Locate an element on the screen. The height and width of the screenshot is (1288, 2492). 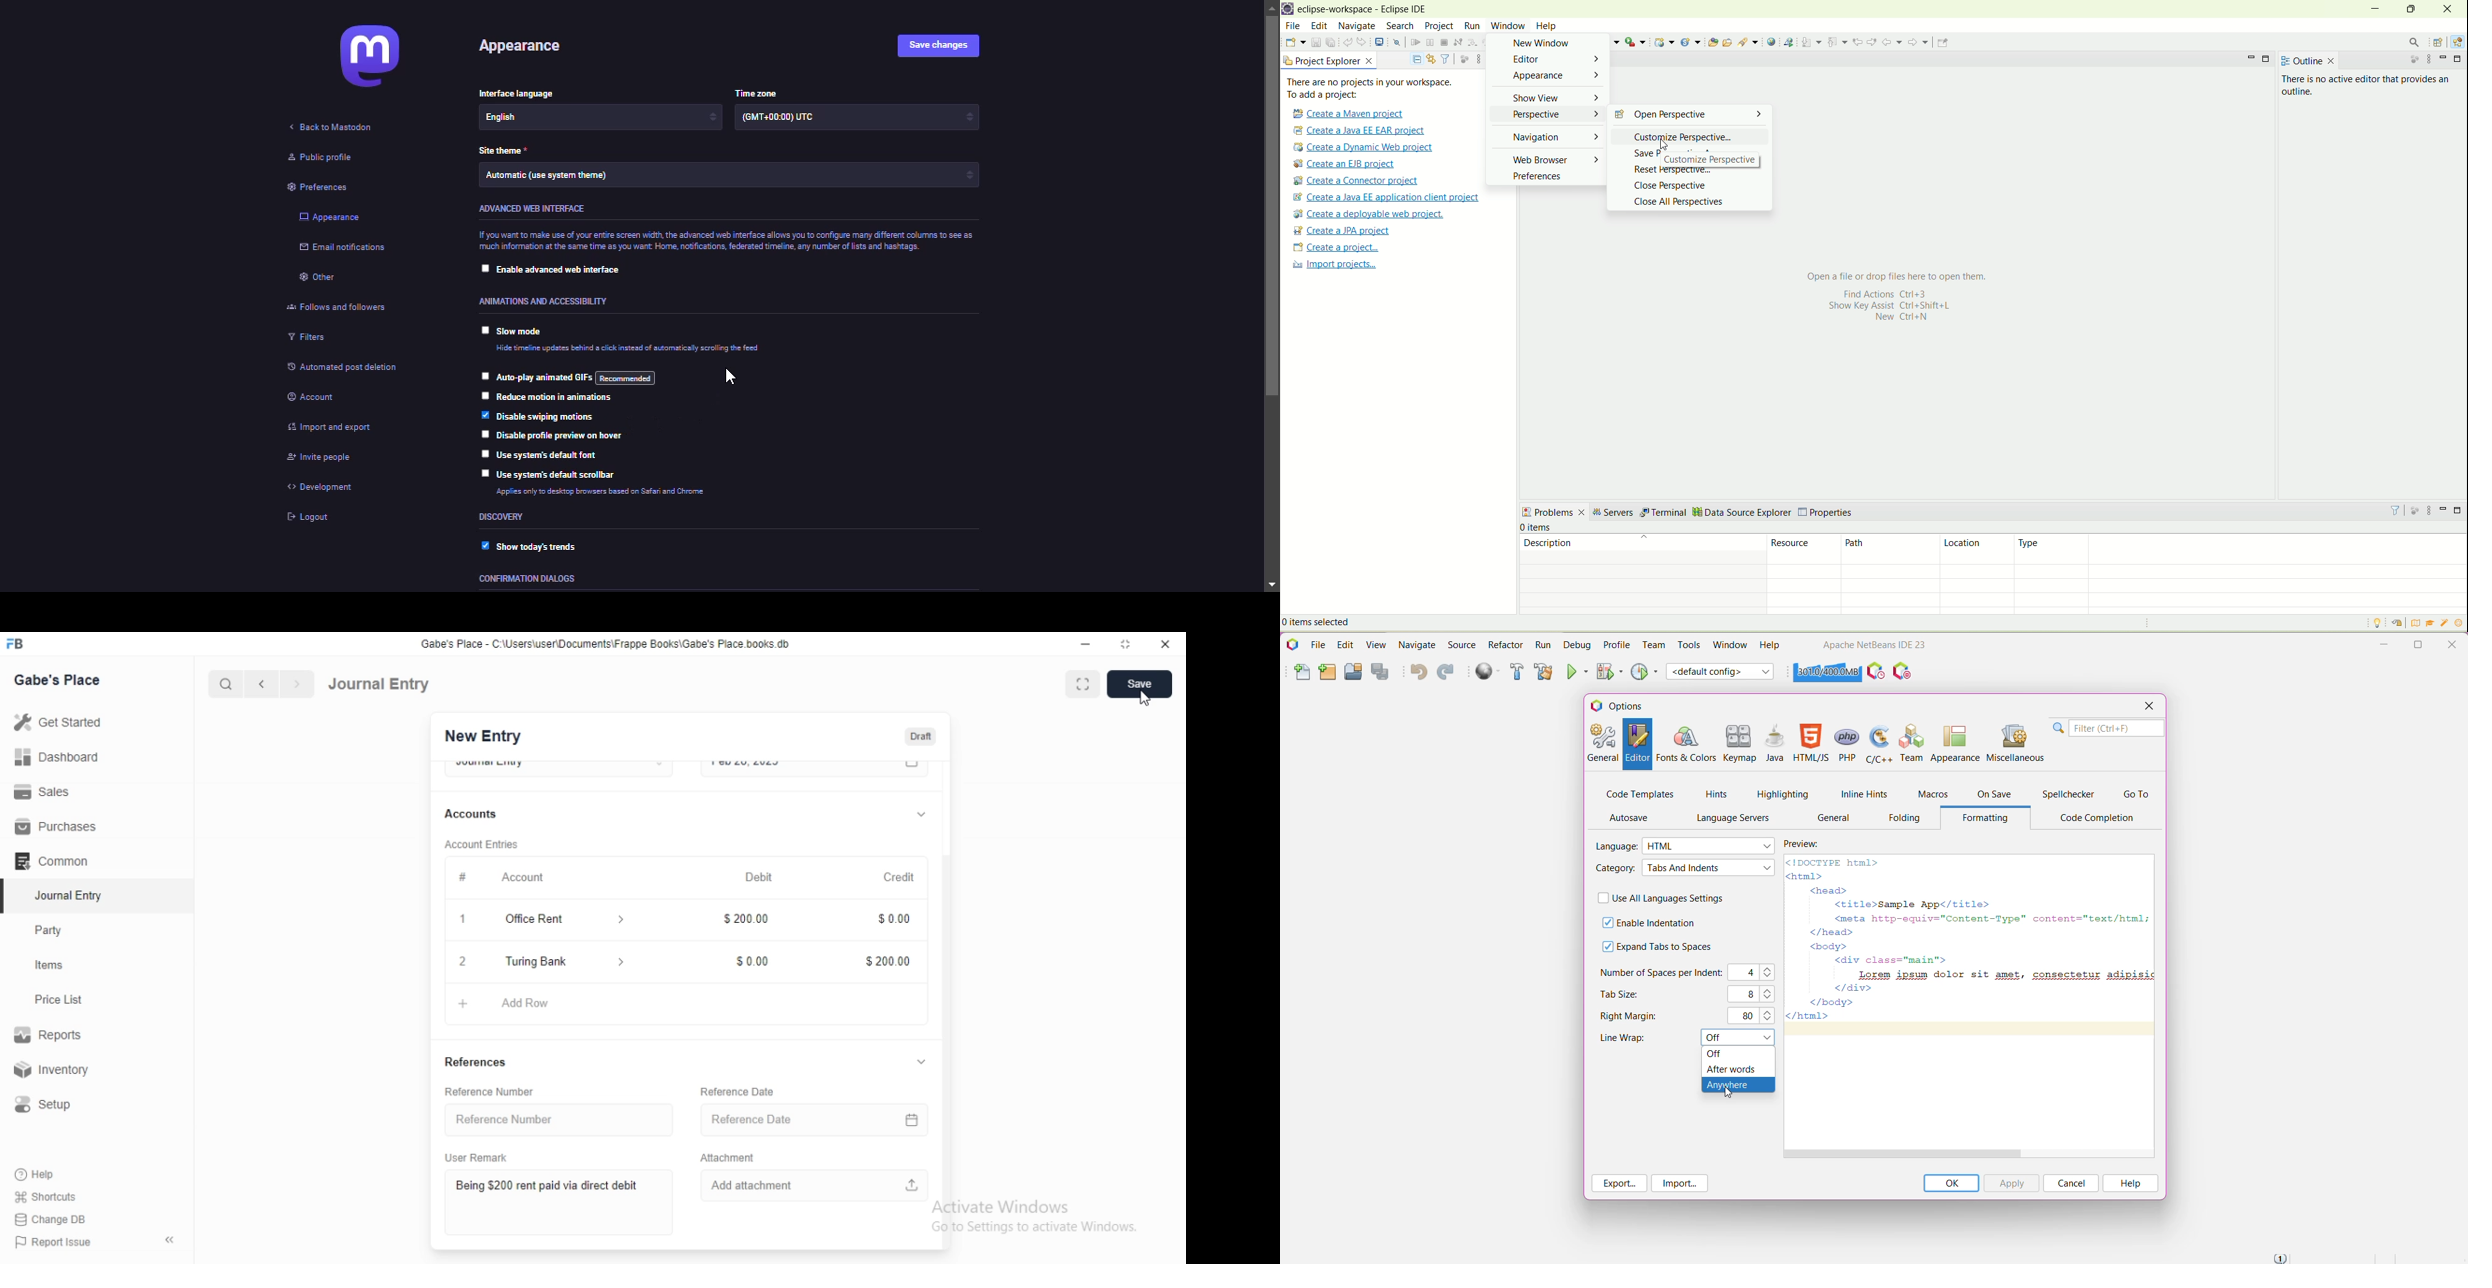
Team is located at coordinates (1654, 645).